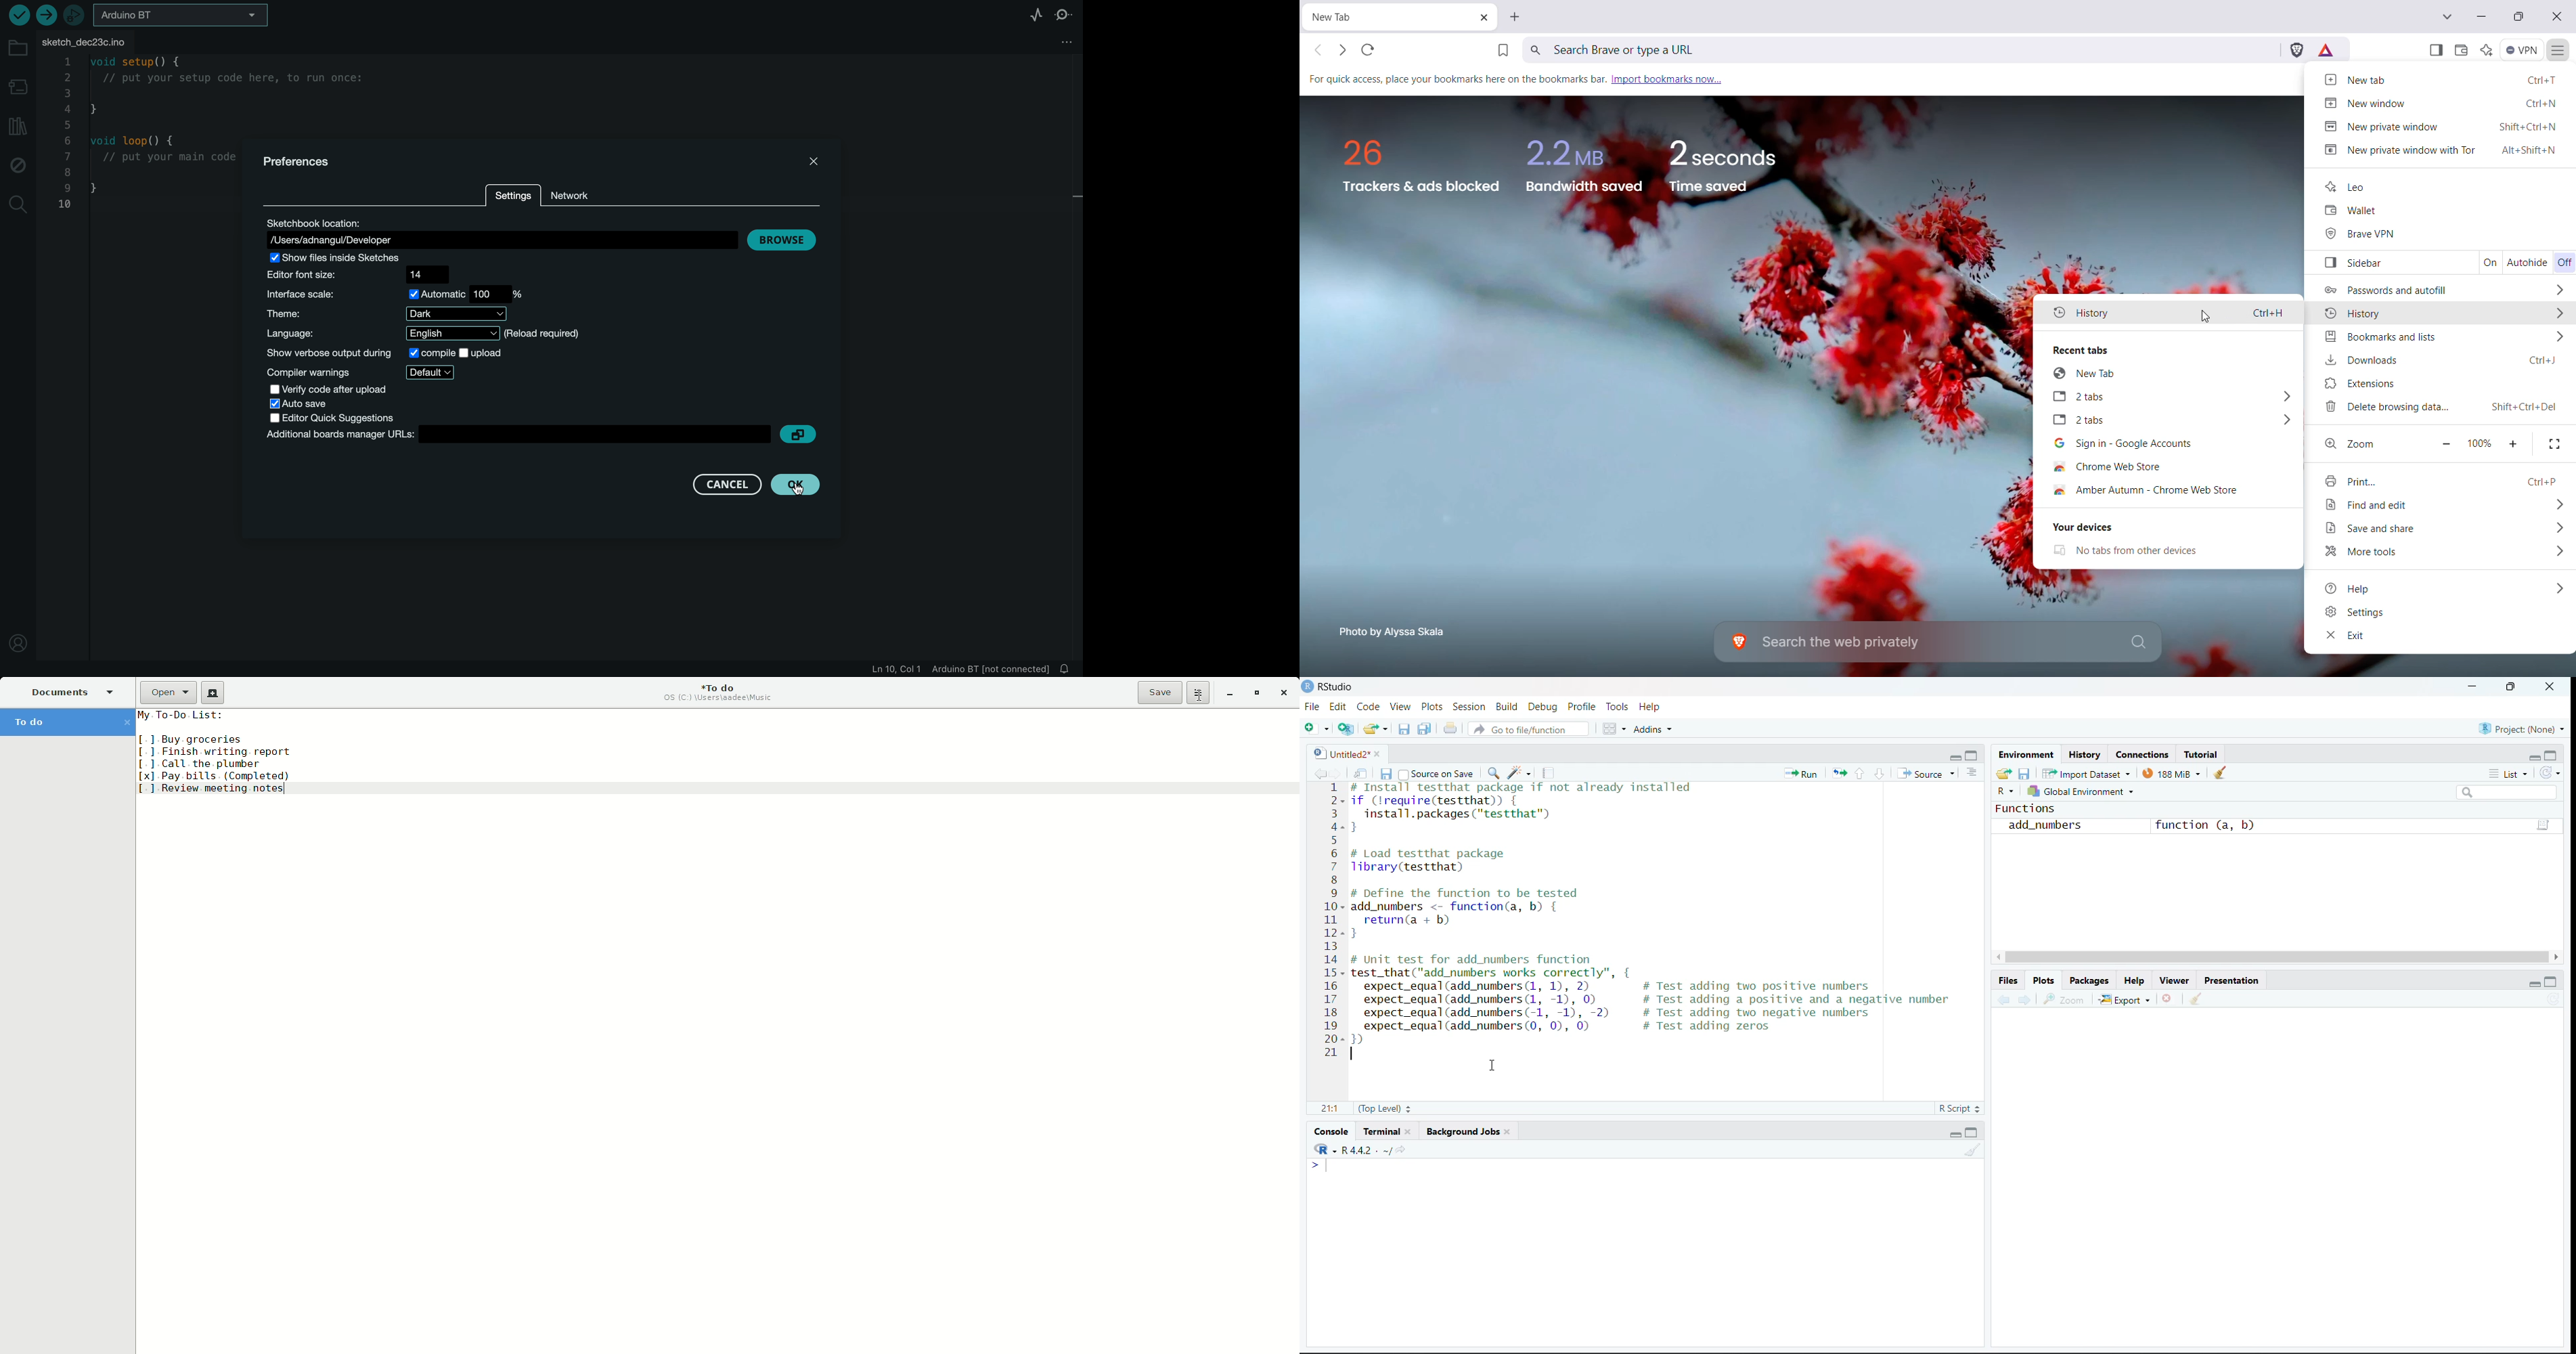 Image resolution: width=2576 pixels, height=1372 pixels. What do you see at coordinates (1614, 729) in the screenshot?
I see `workspace panes` at bounding box center [1614, 729].